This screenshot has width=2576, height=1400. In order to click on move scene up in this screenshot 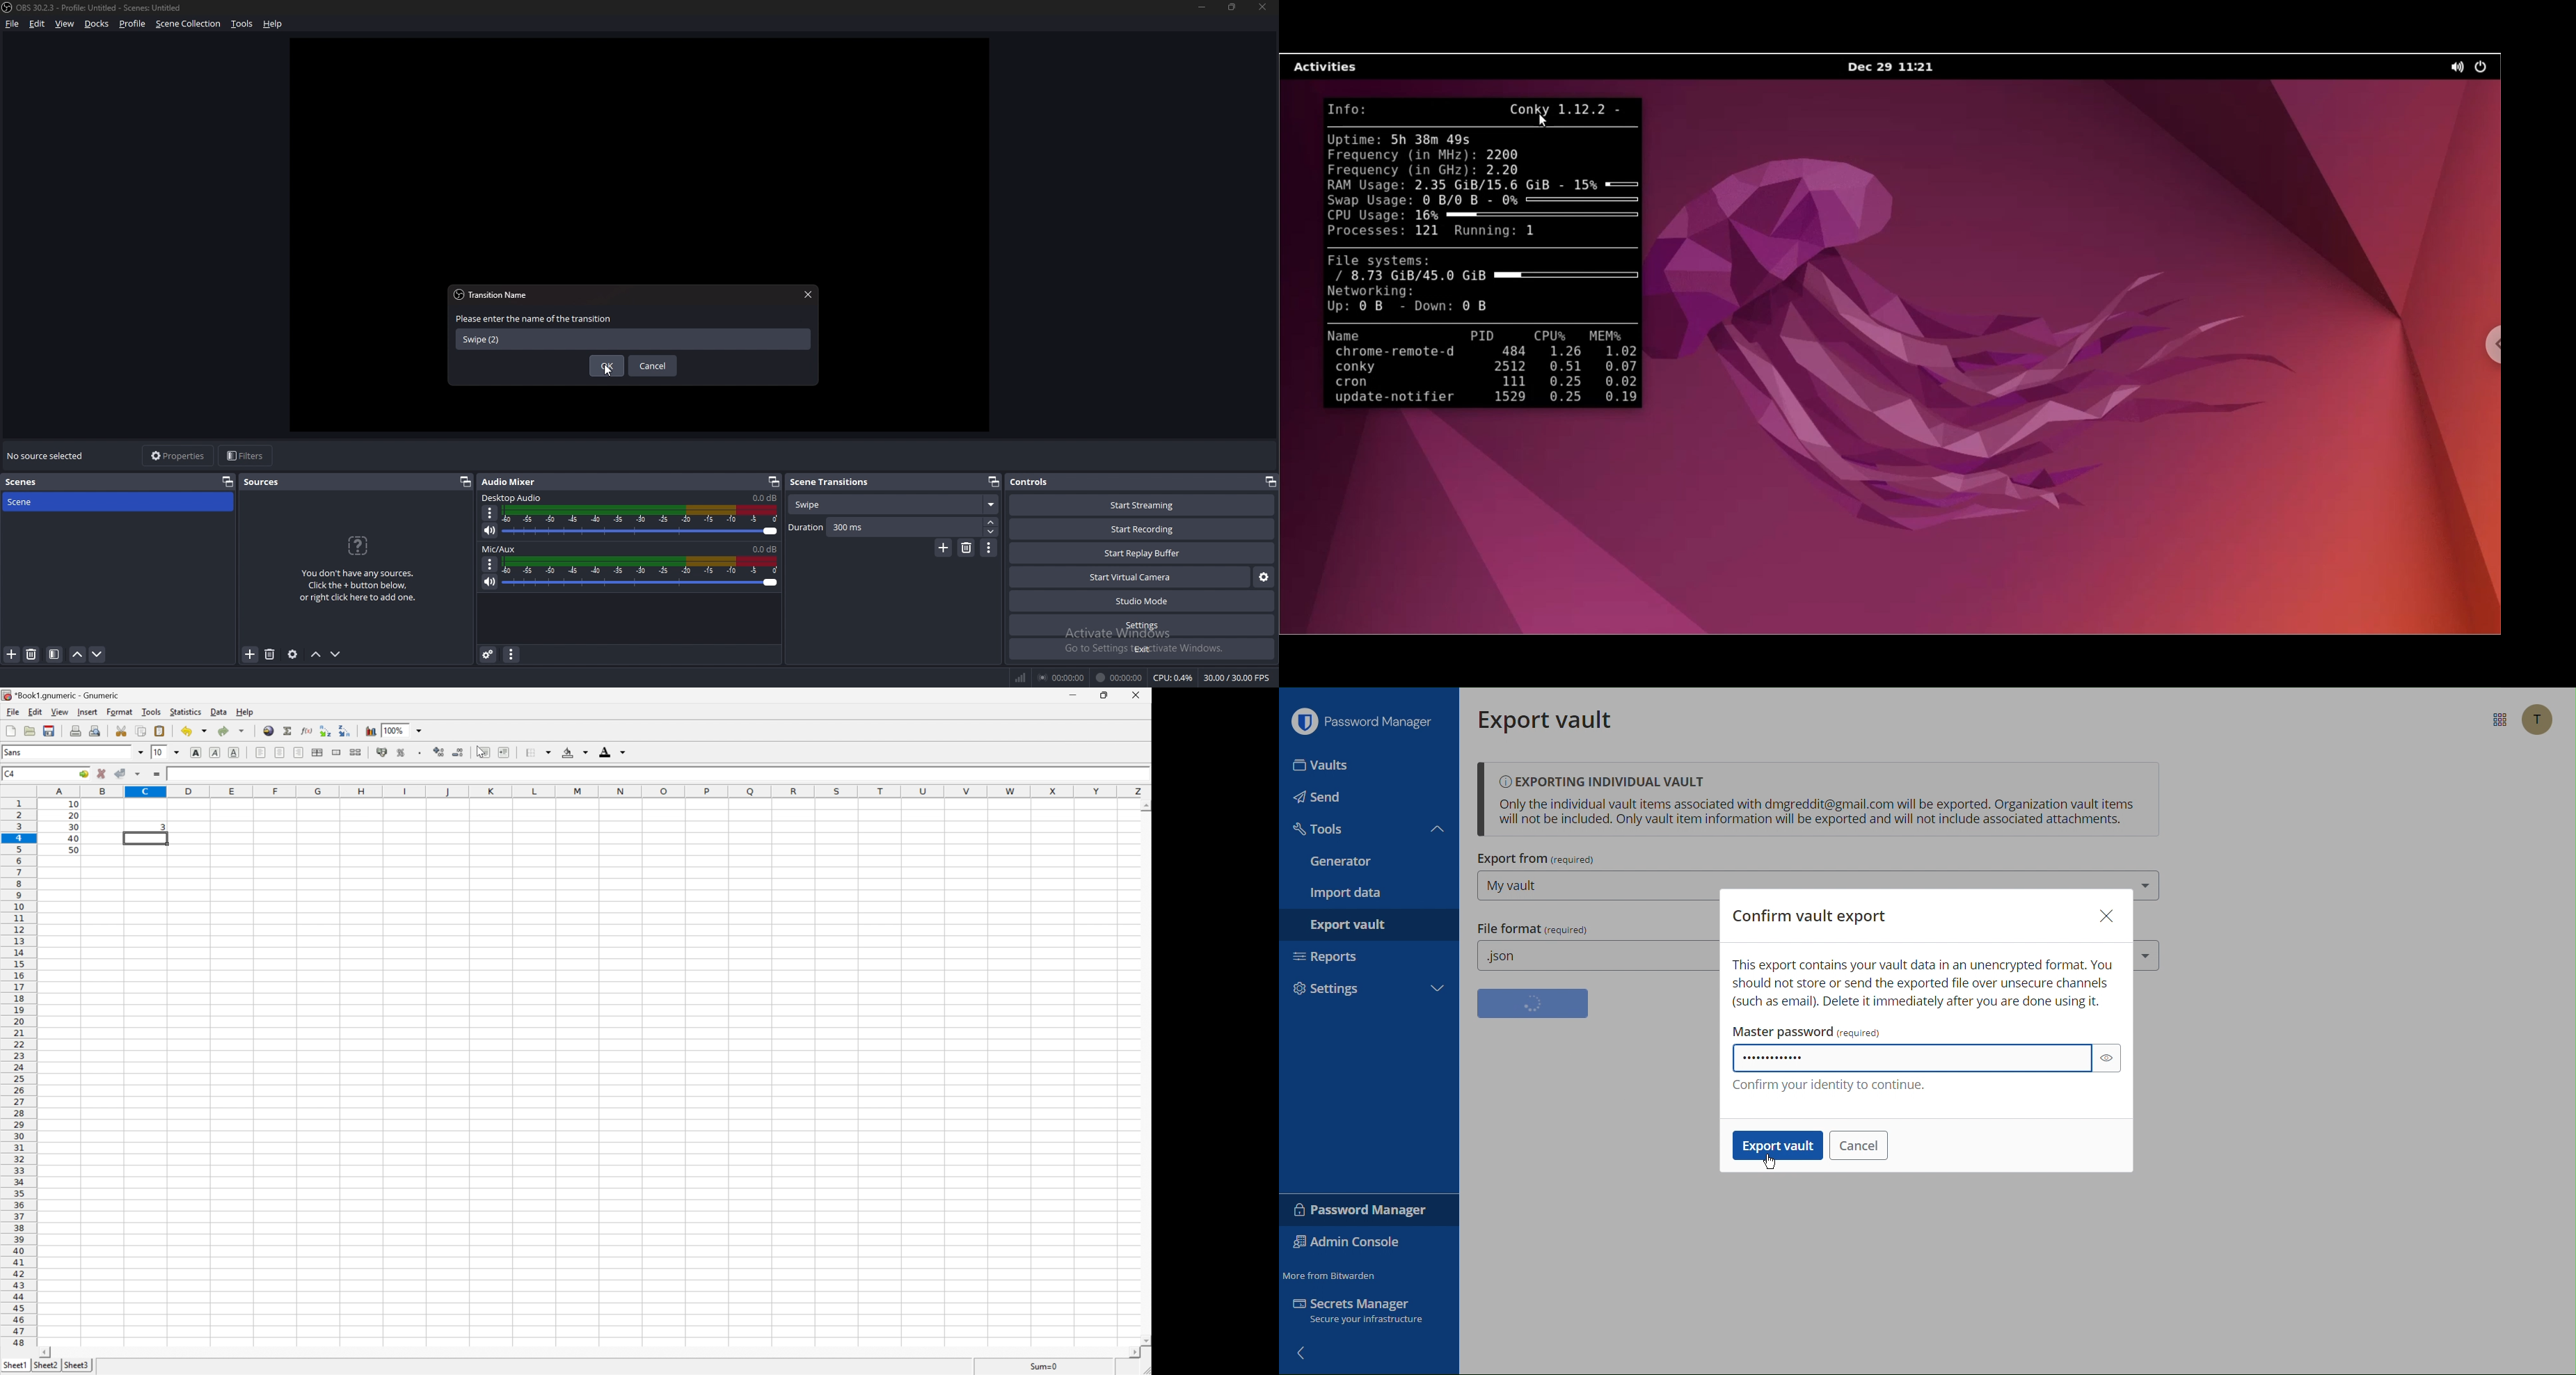, I will do `click(77, 654)`.